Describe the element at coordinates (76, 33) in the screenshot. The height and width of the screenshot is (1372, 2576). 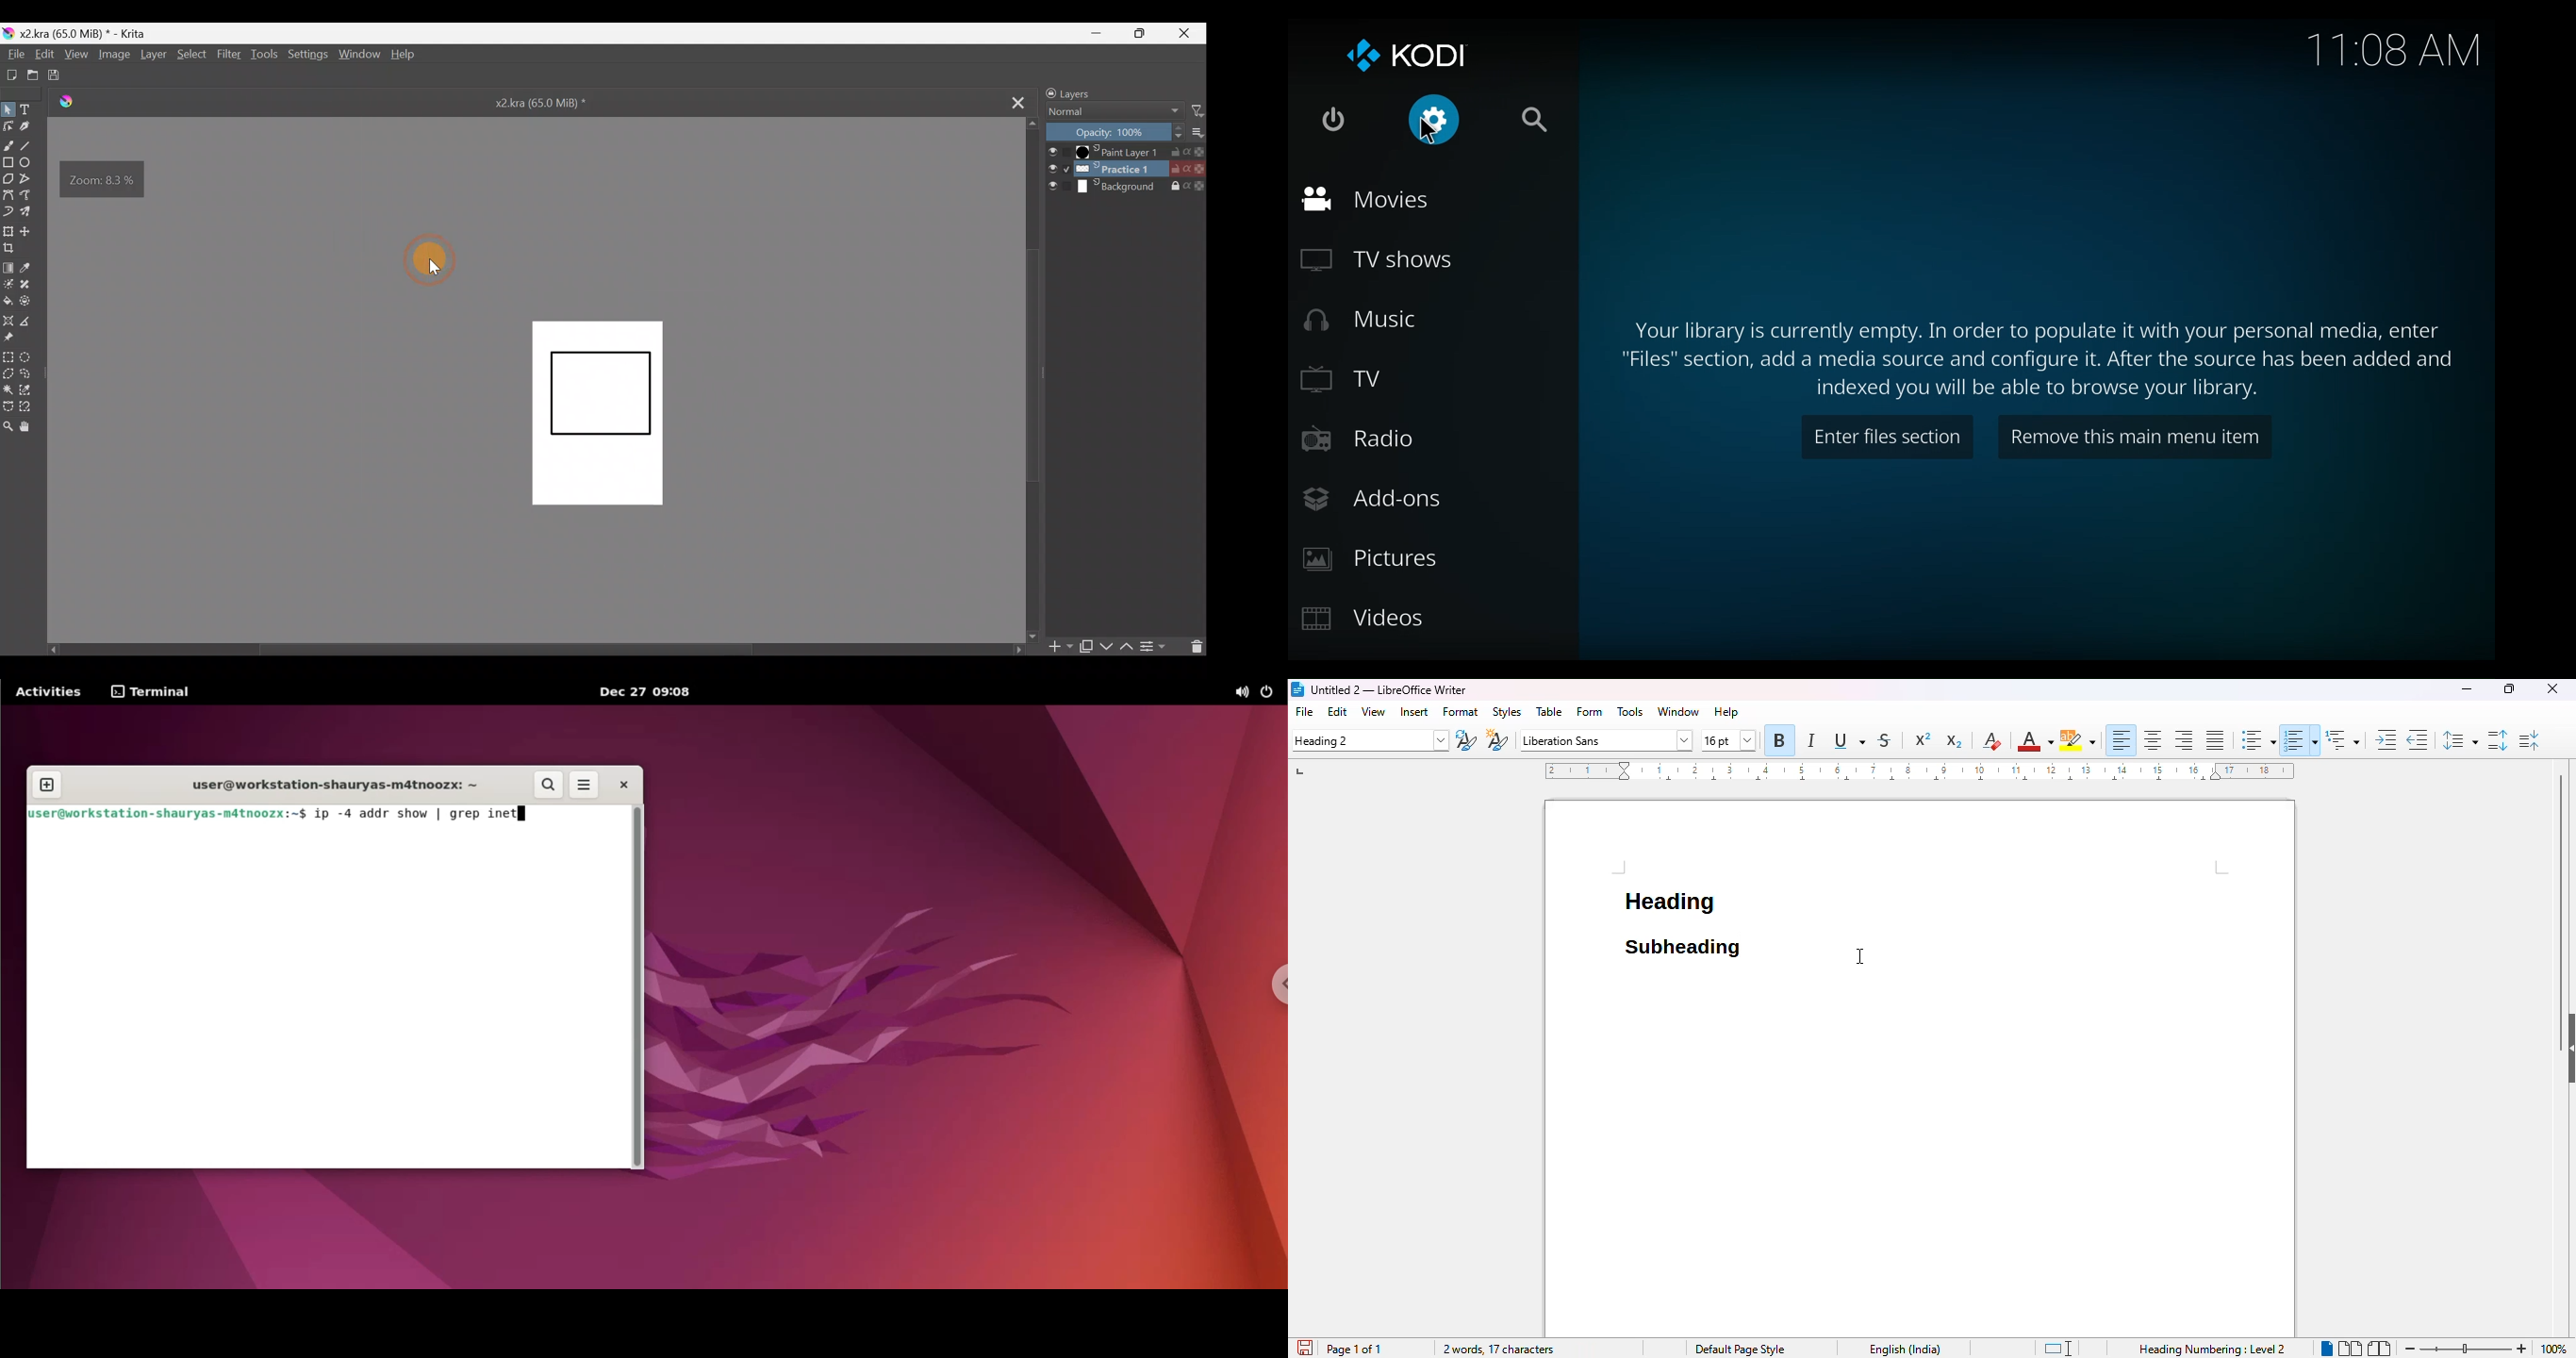
I see `x2.kra` at that location.